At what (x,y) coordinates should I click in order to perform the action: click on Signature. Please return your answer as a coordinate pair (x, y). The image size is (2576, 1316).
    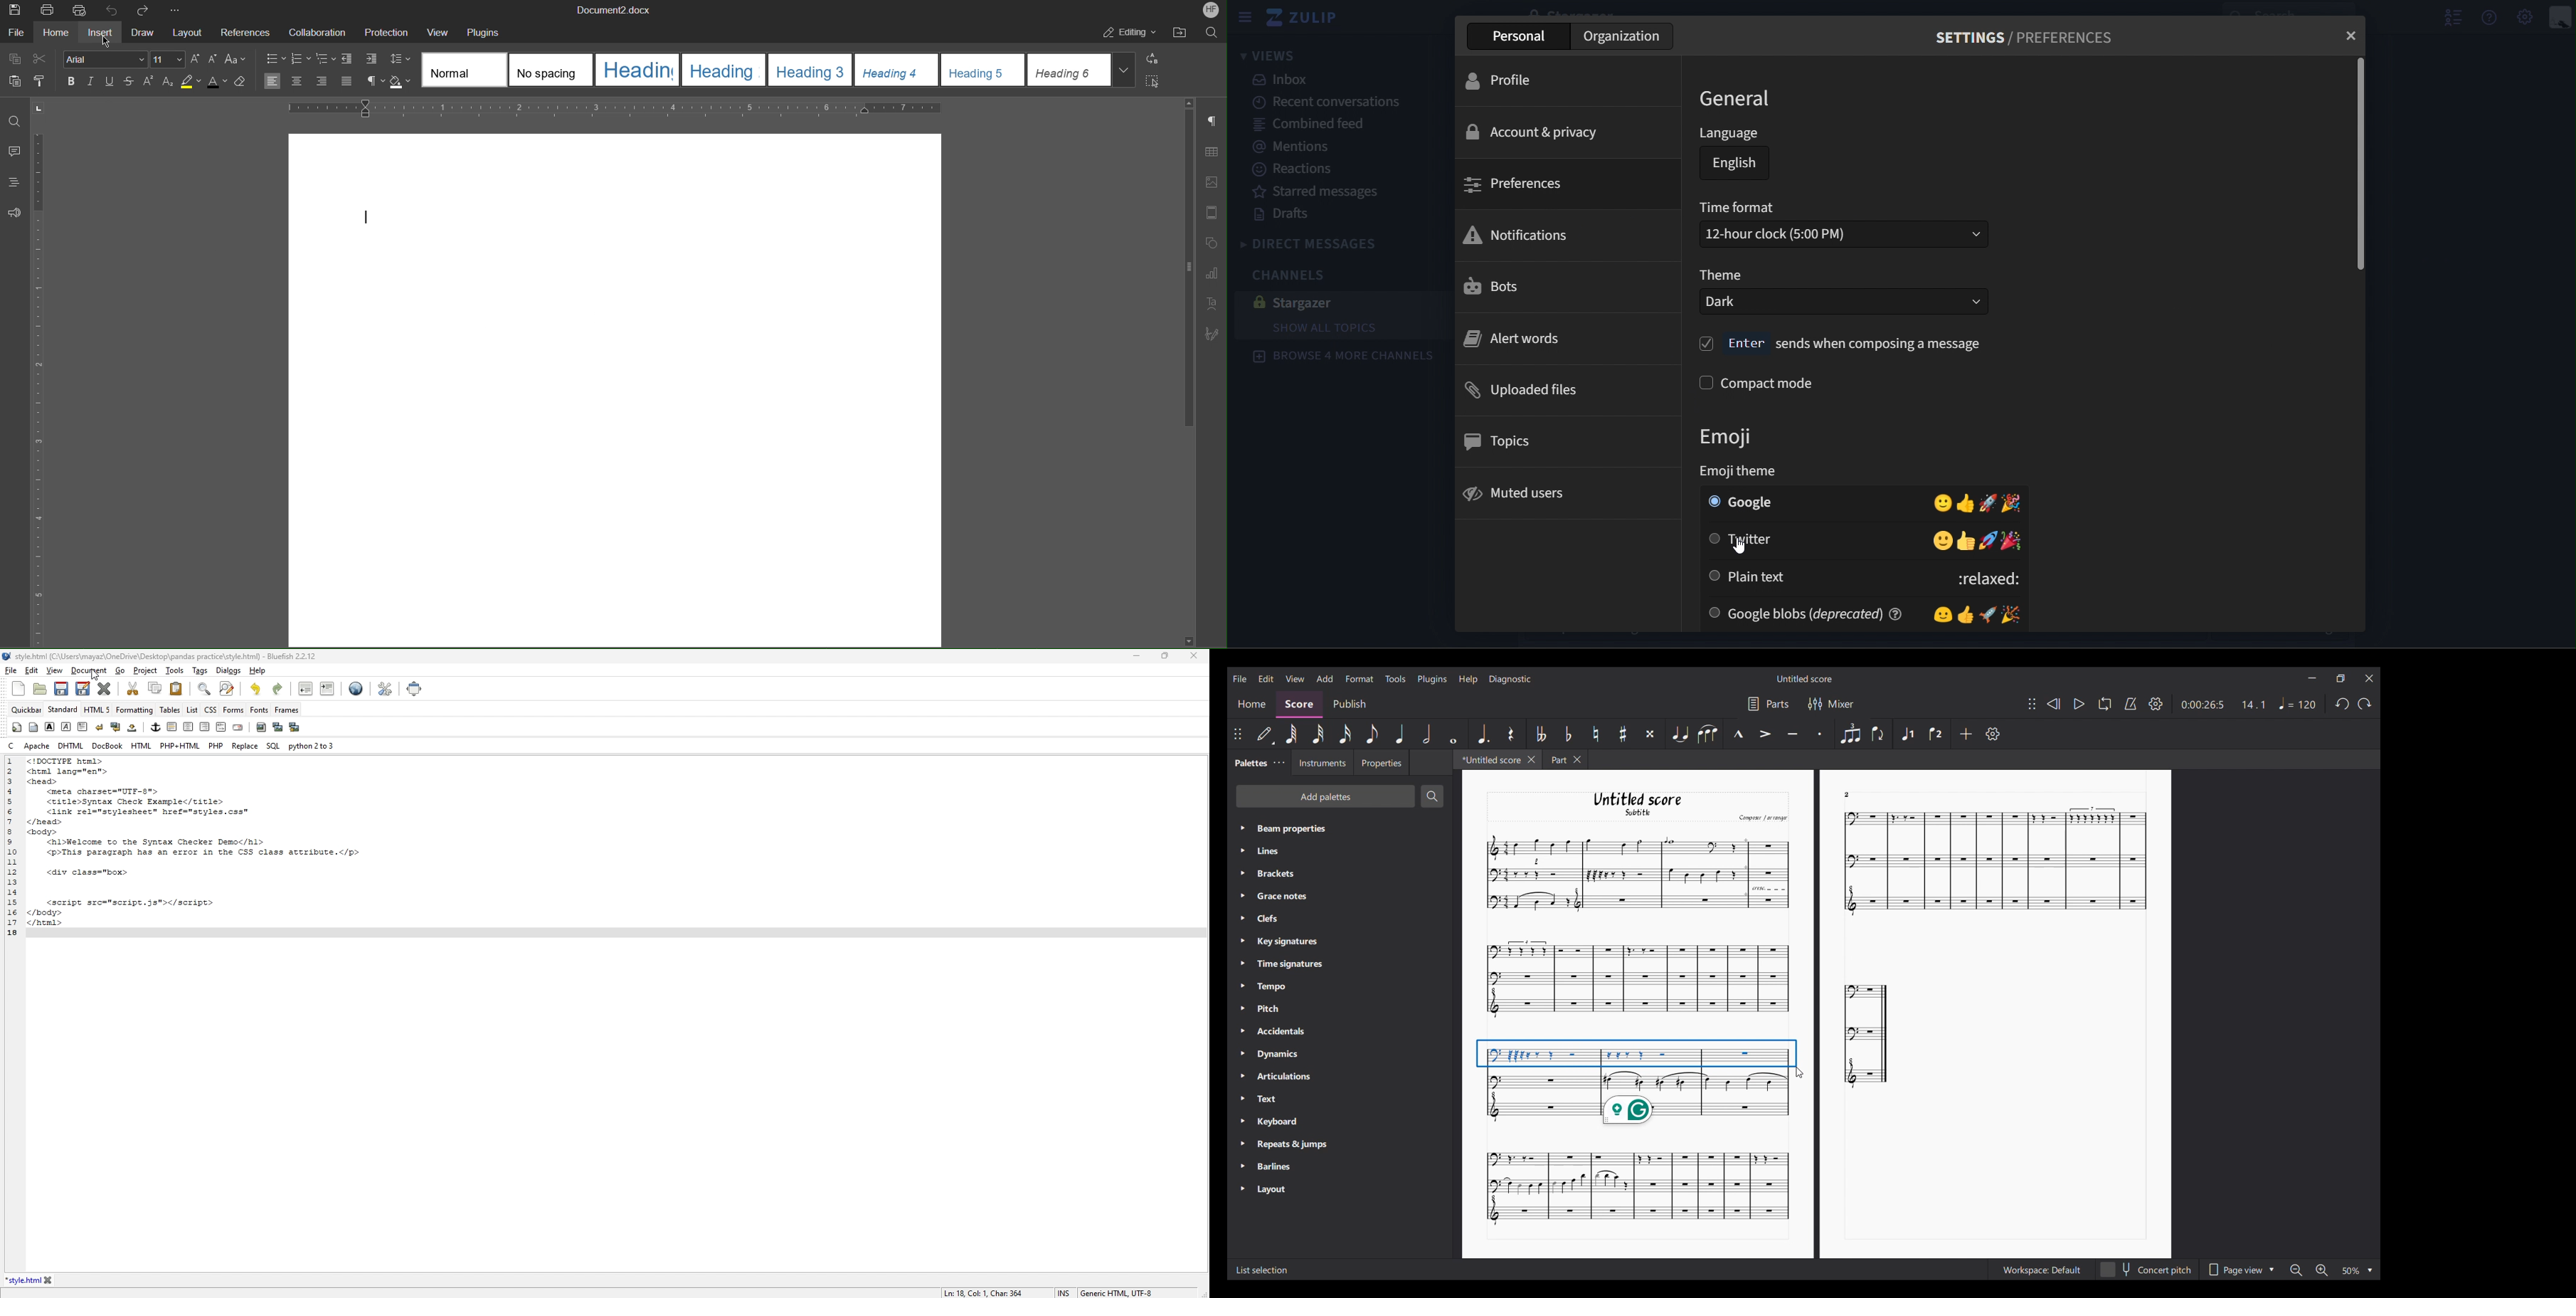
    Looking at the image, I should click on (1211, 335).